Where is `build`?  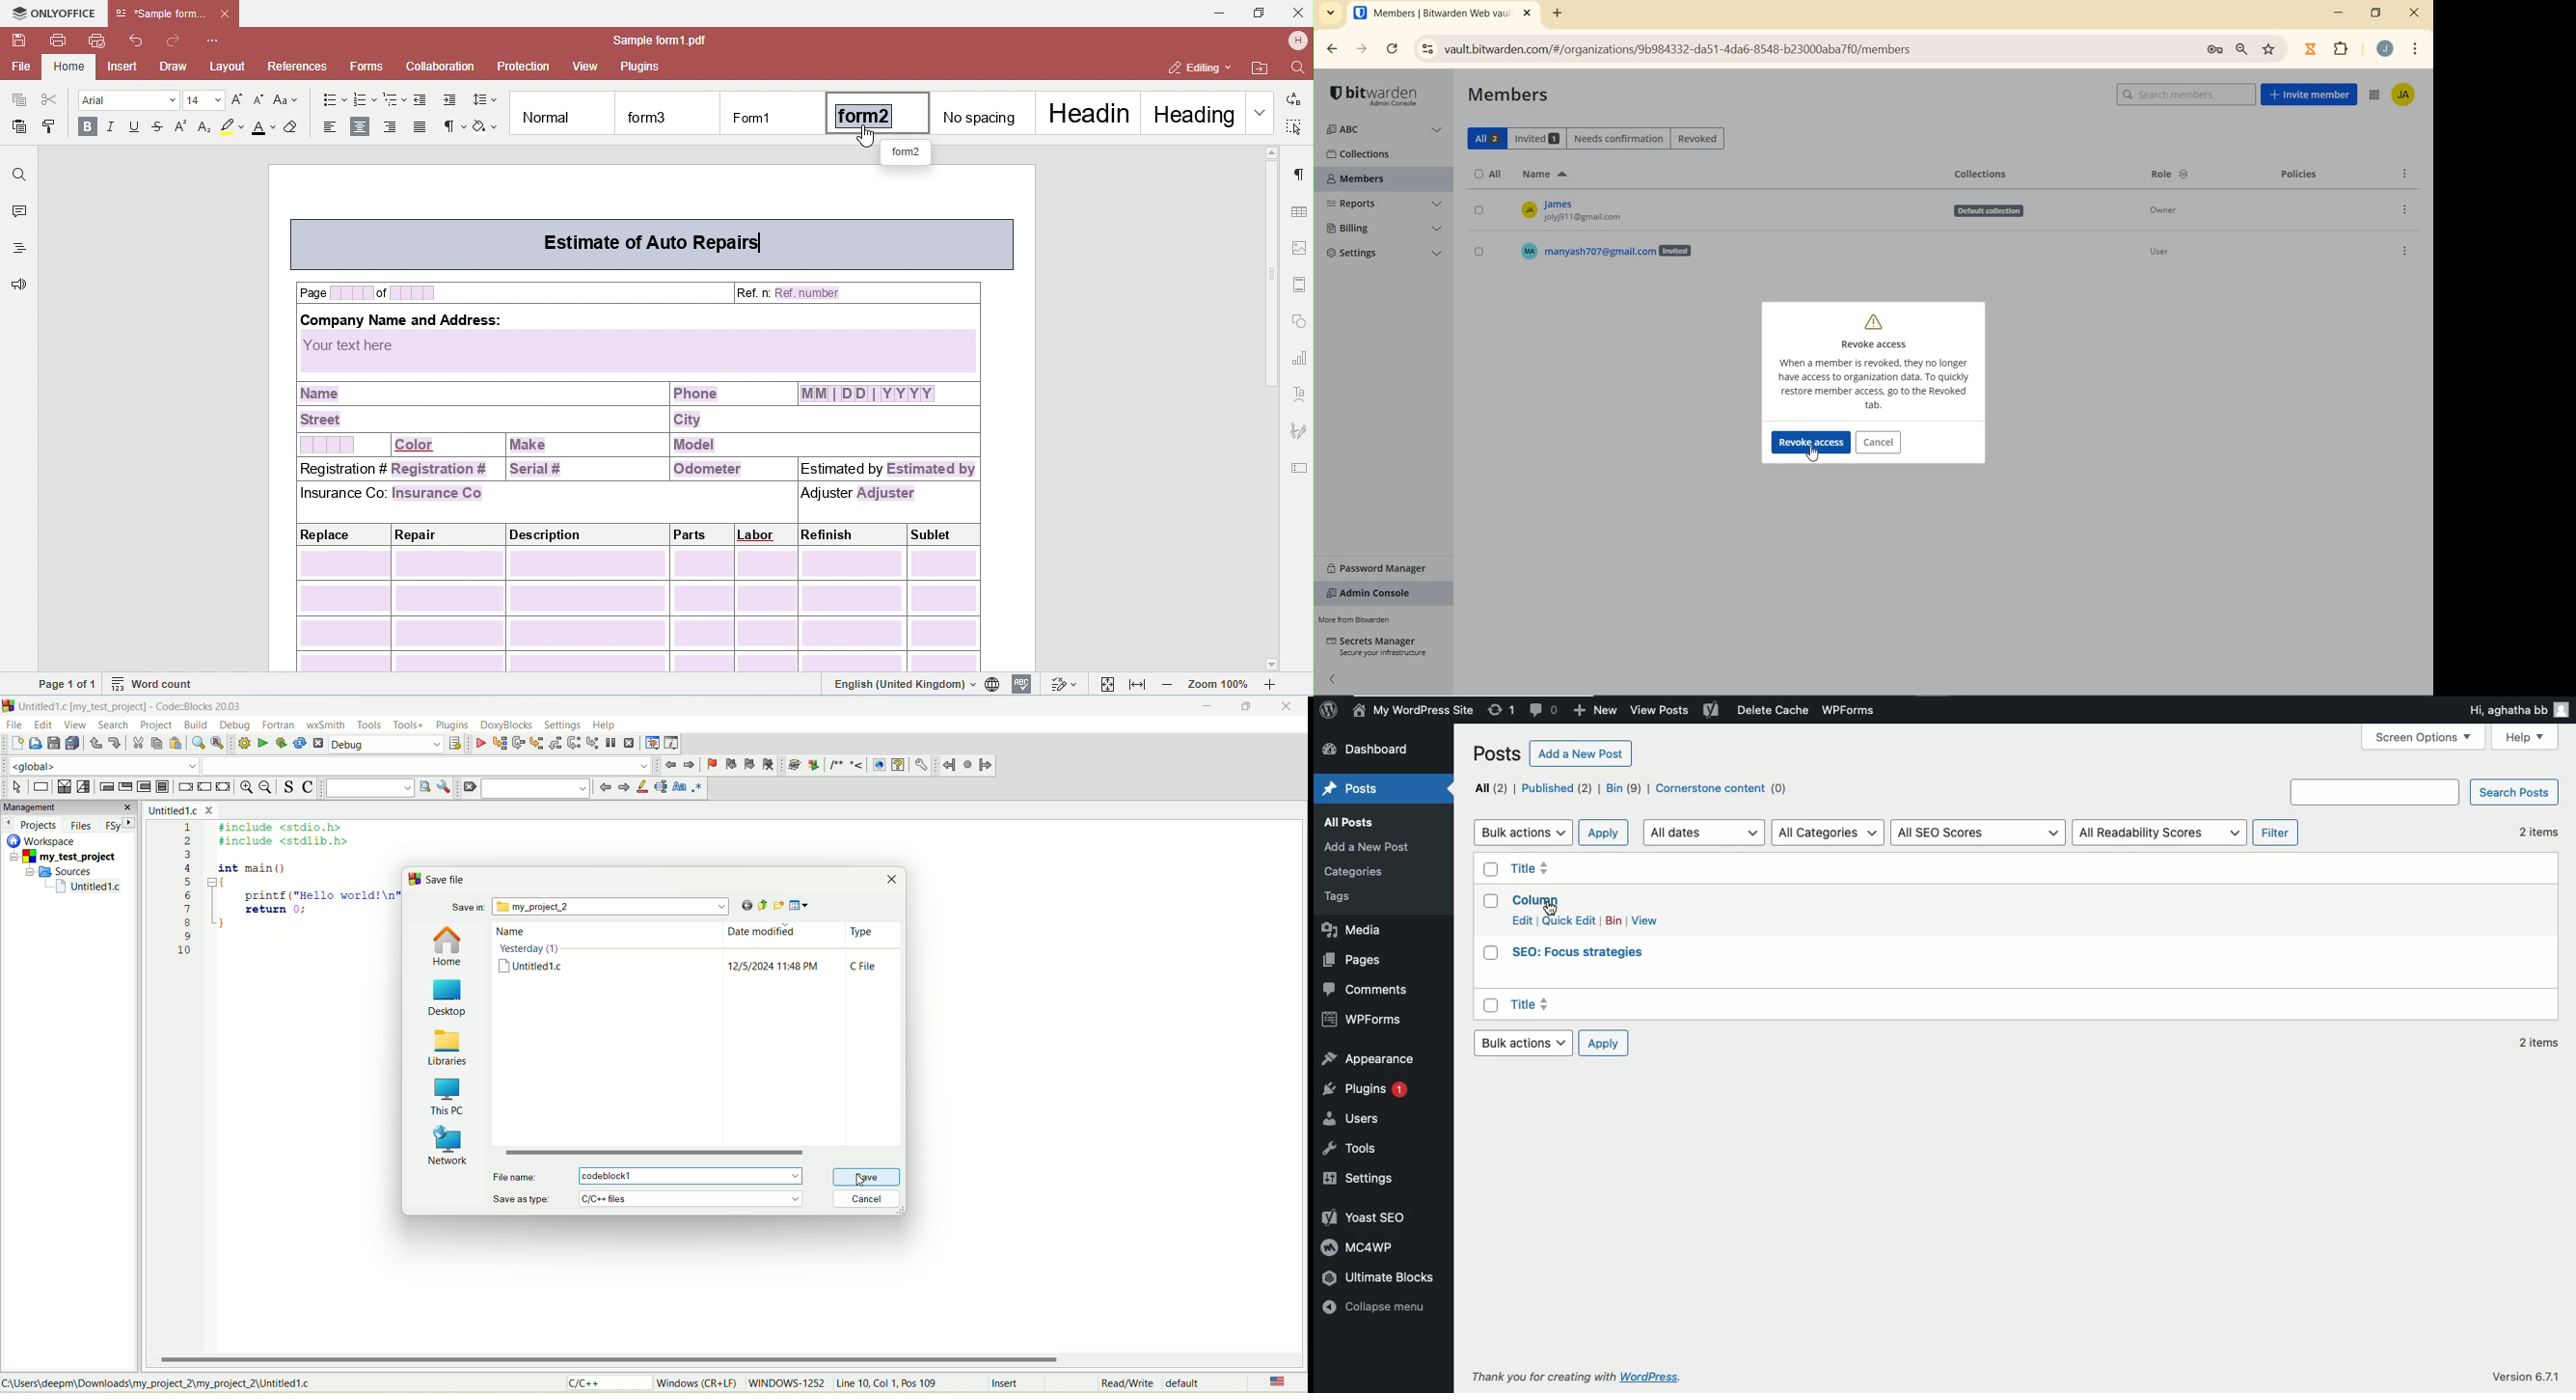
build is located at coordinates (243, 742).